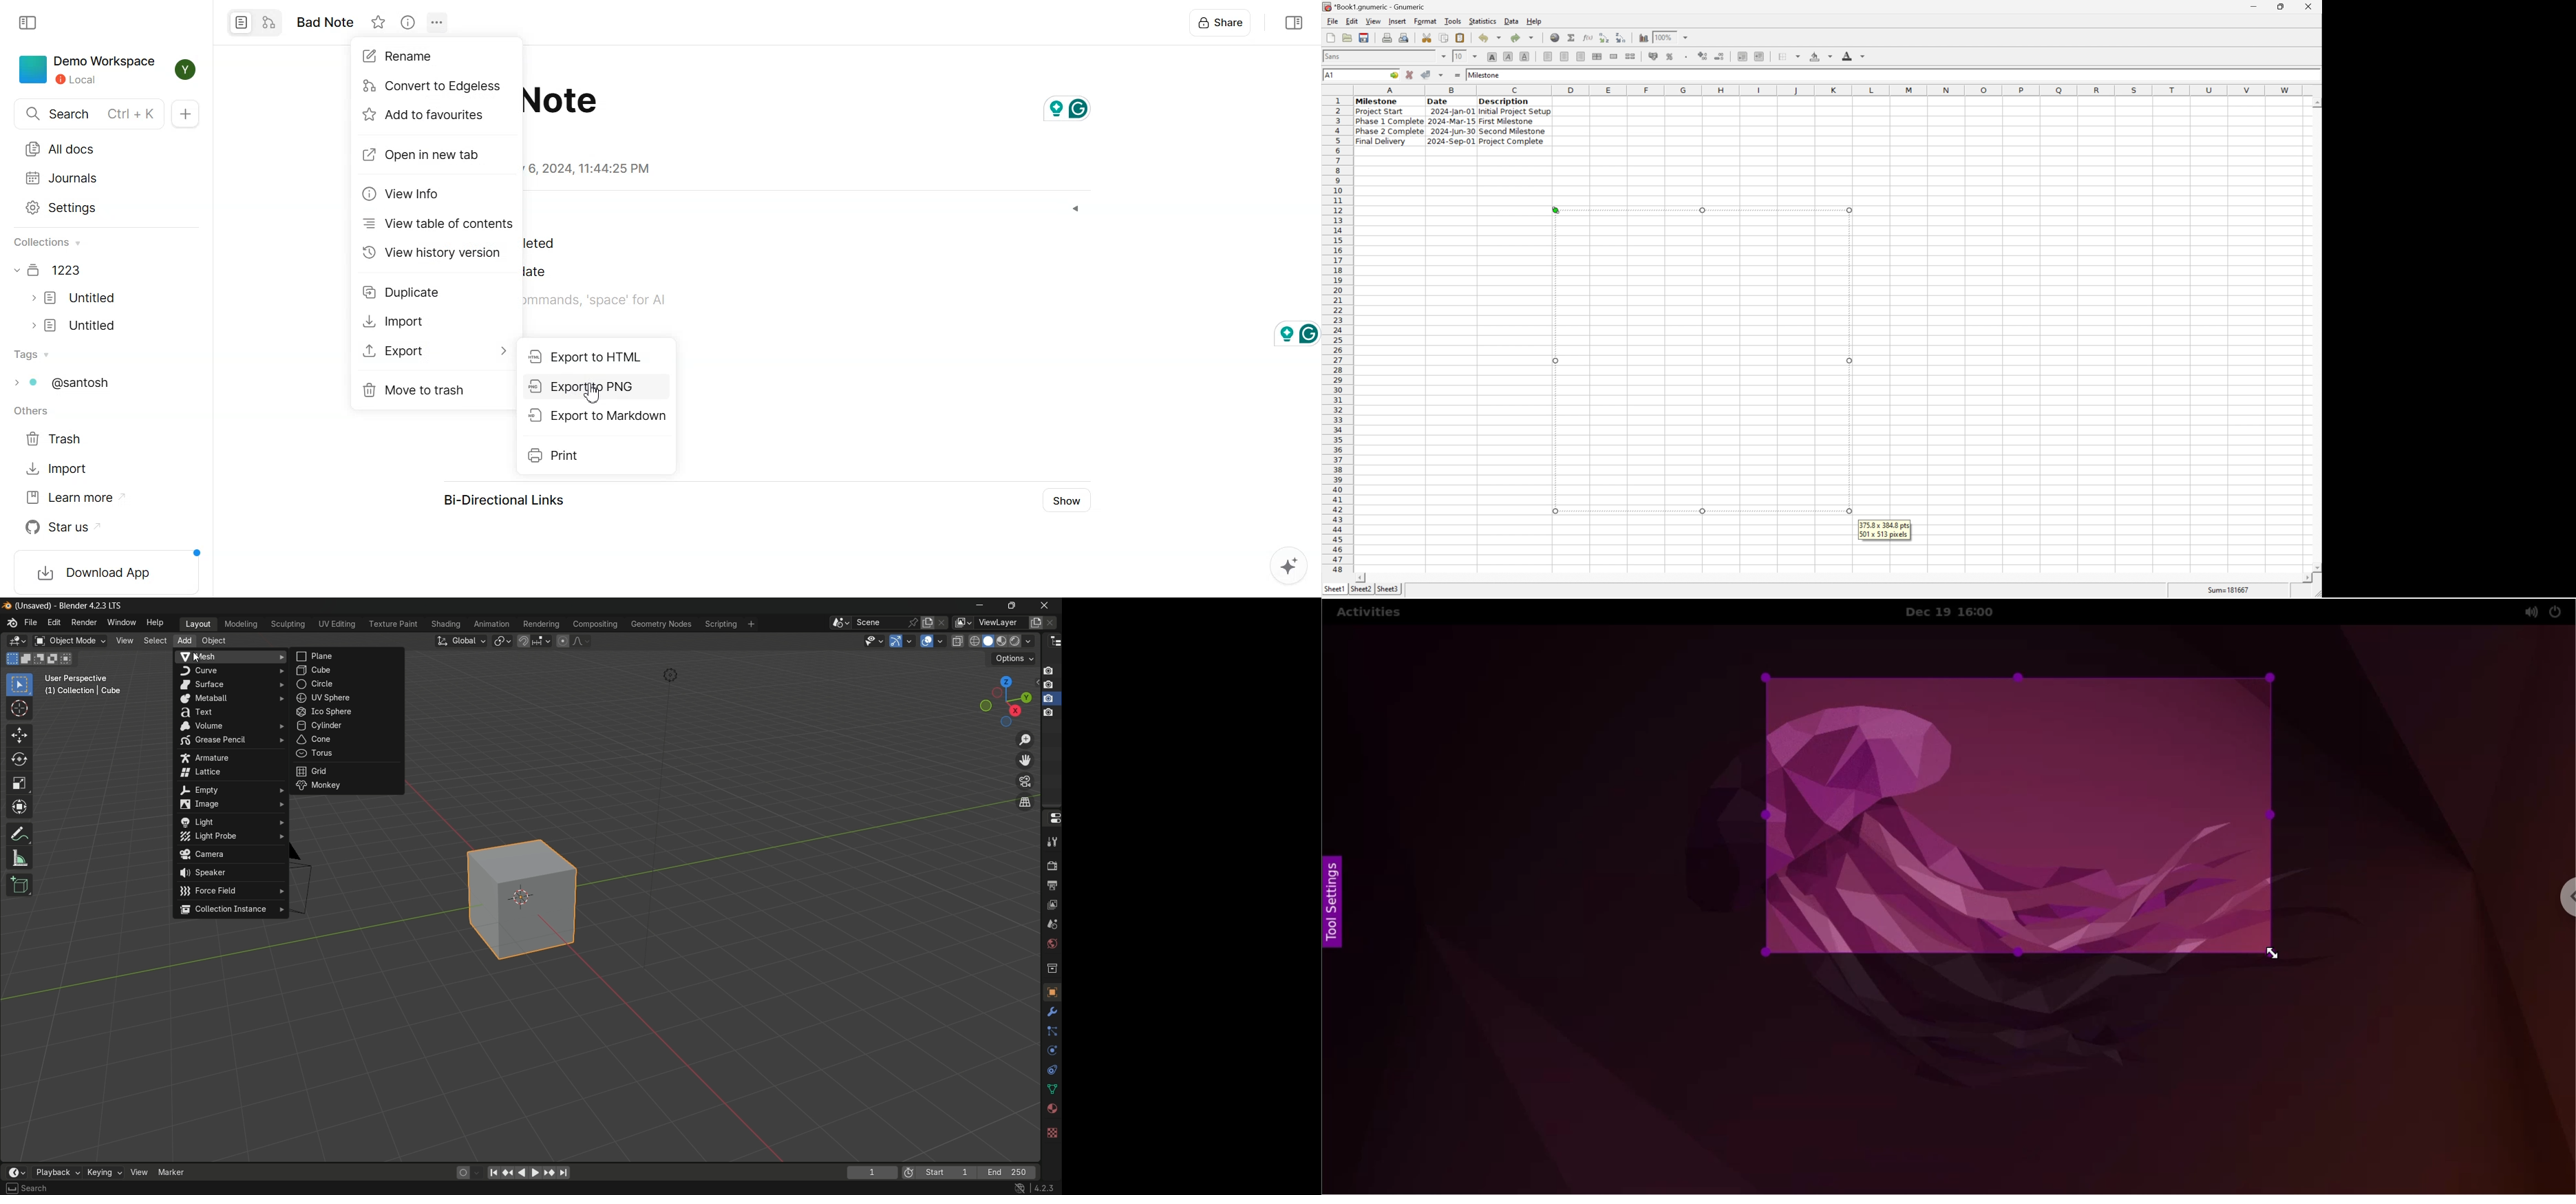  I want to click on scene, so click(878, 622).